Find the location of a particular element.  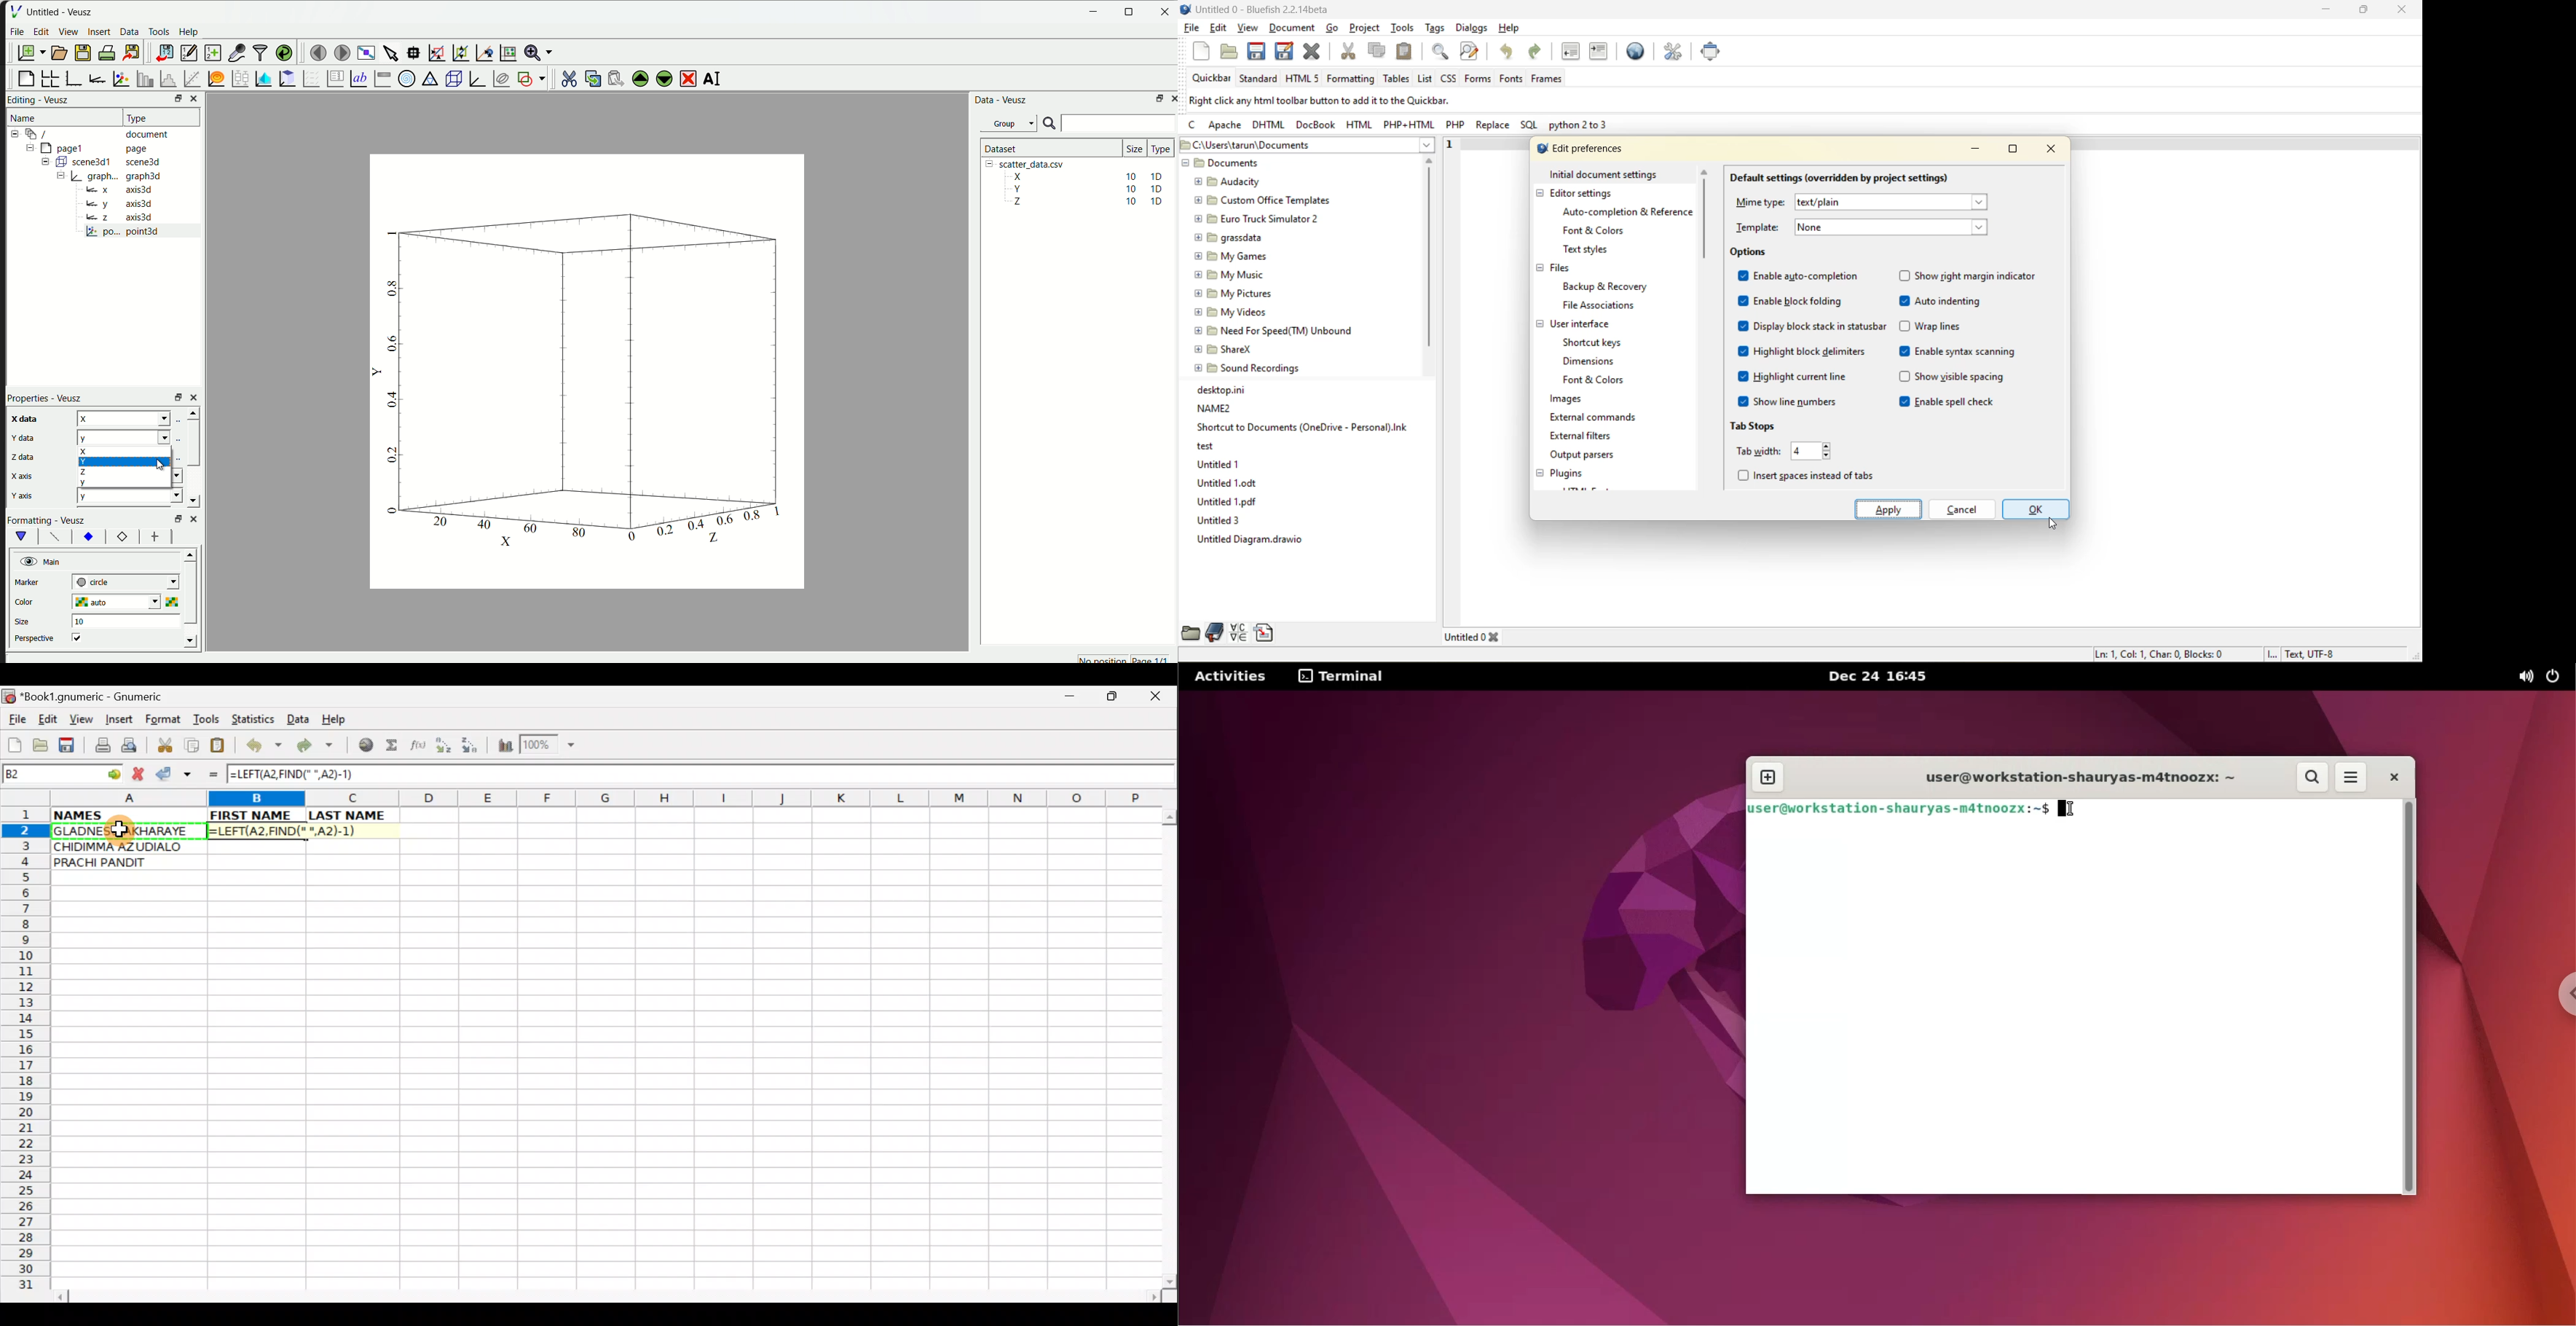

Z 10 10 is located at coordinates (1086, 203).